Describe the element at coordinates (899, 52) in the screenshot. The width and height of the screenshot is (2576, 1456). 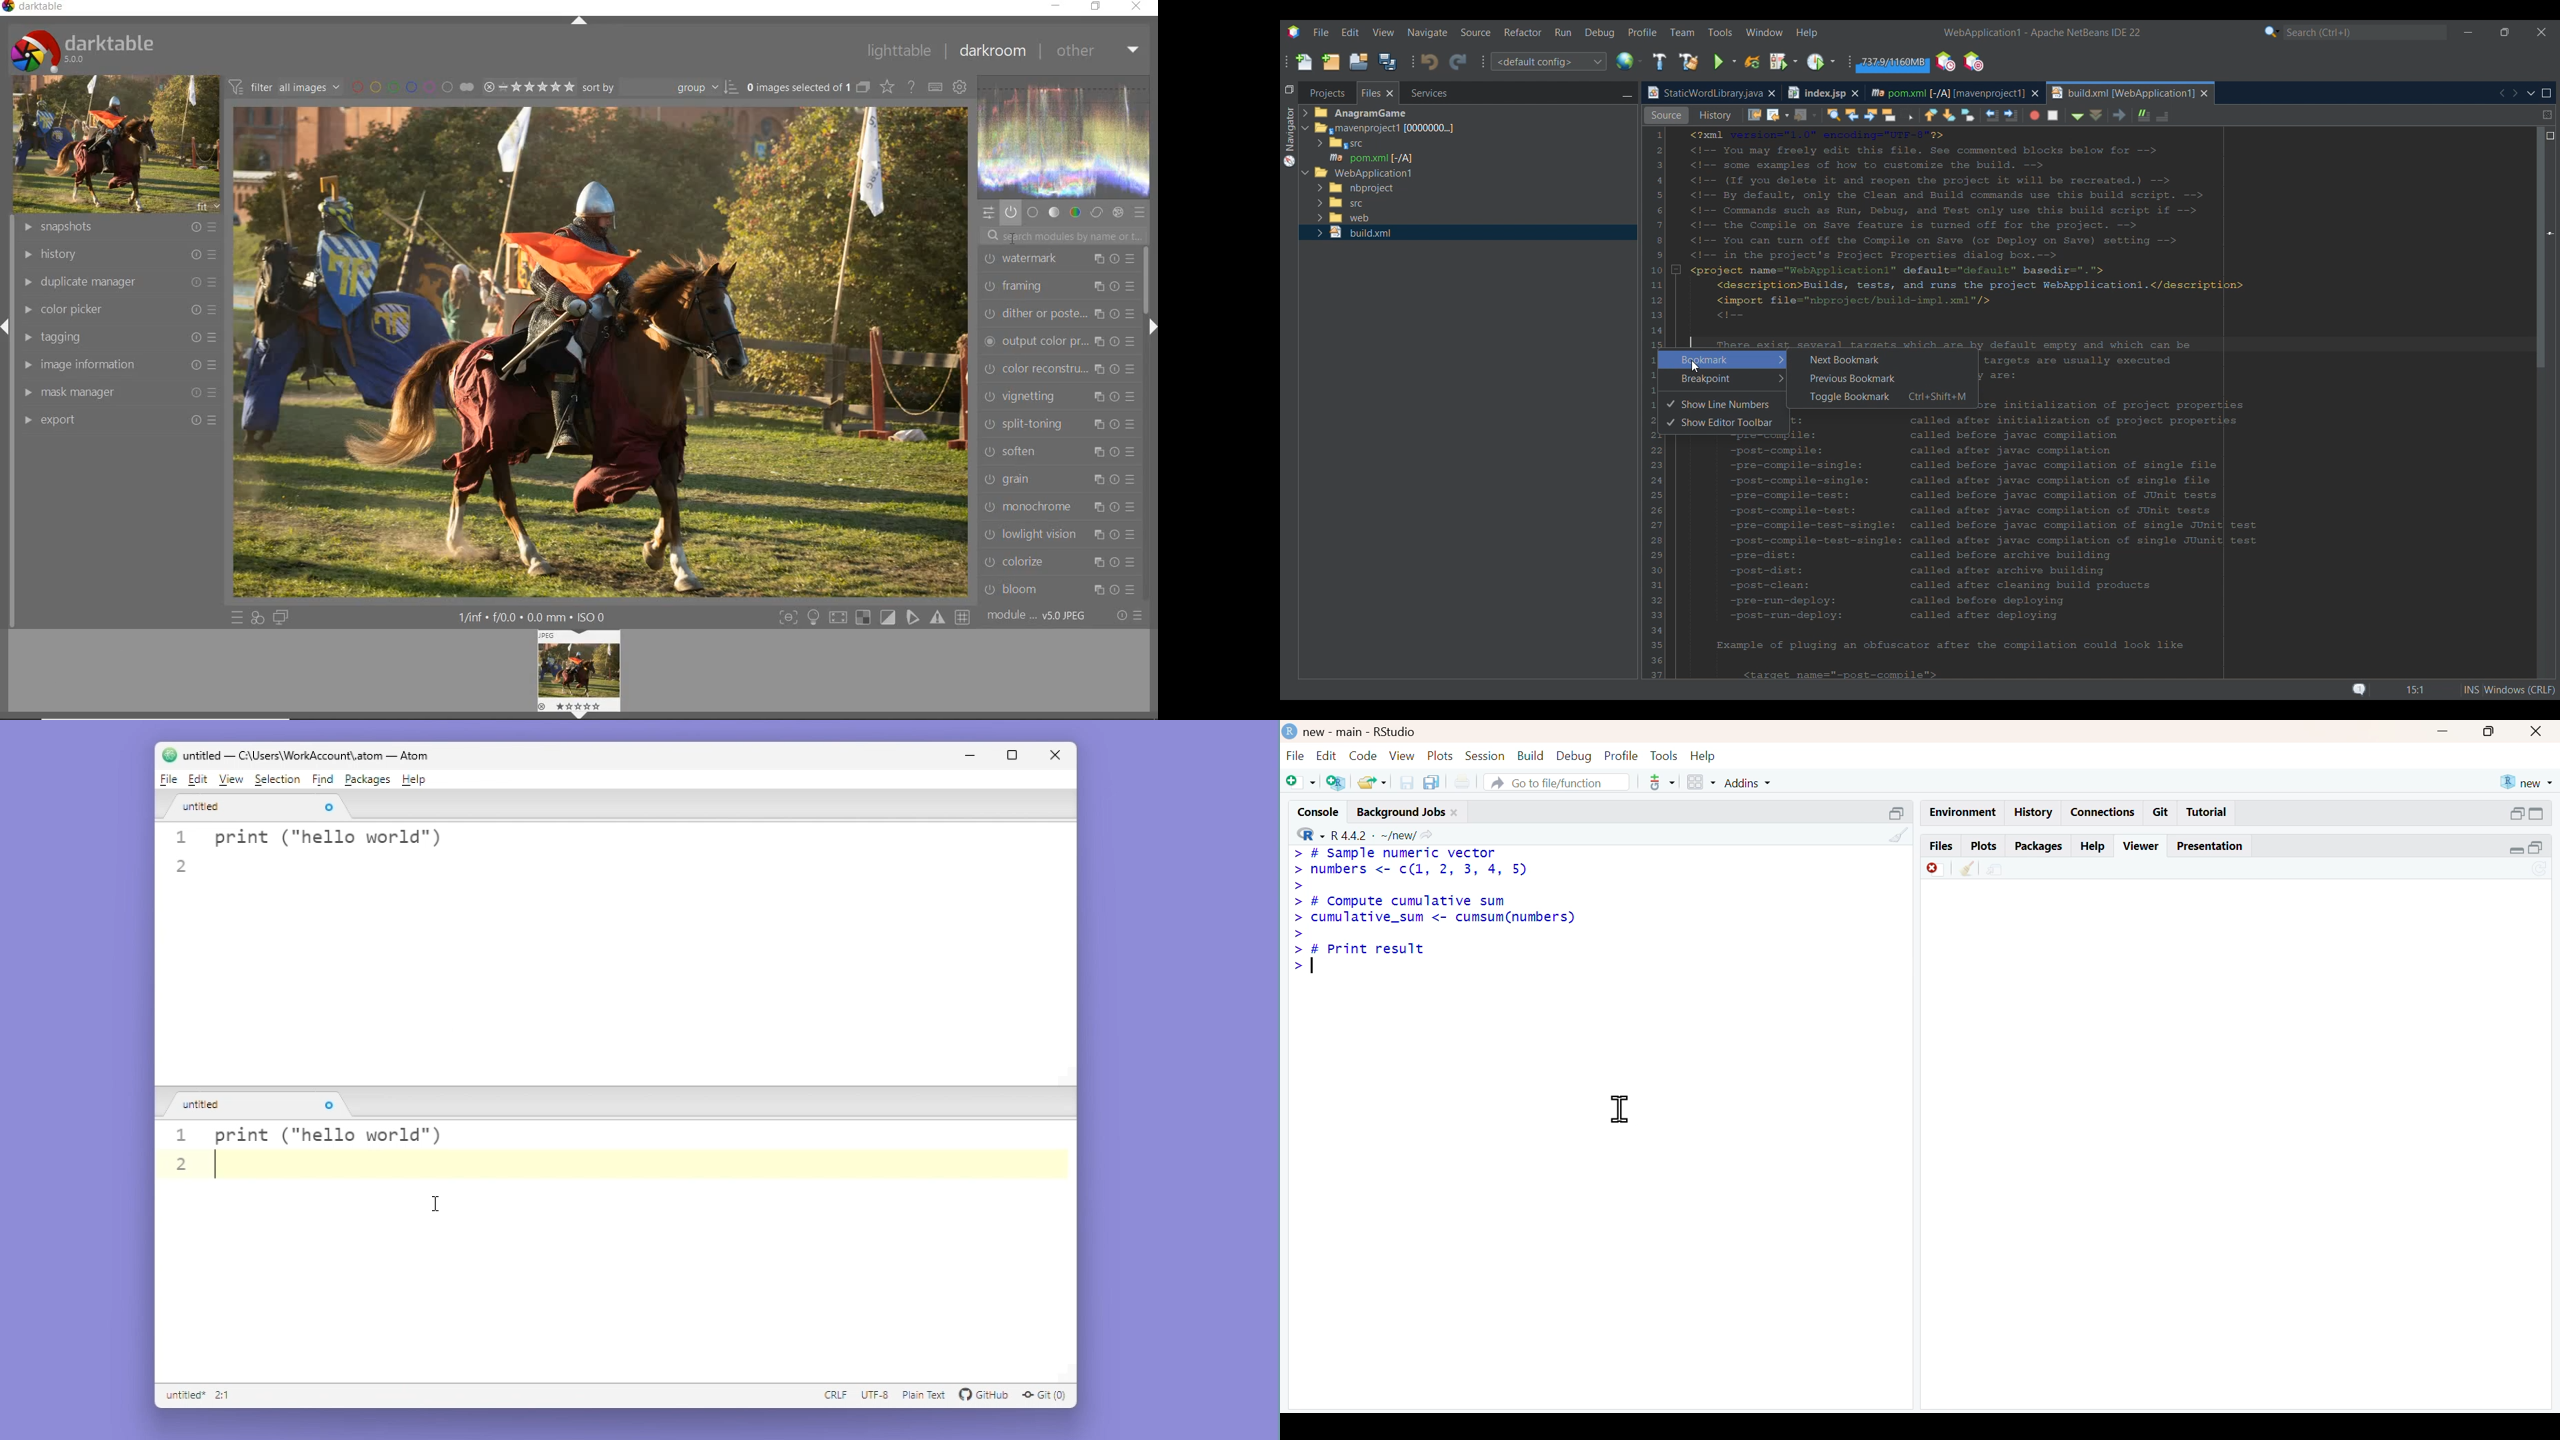
I see `lighttable` at that location.